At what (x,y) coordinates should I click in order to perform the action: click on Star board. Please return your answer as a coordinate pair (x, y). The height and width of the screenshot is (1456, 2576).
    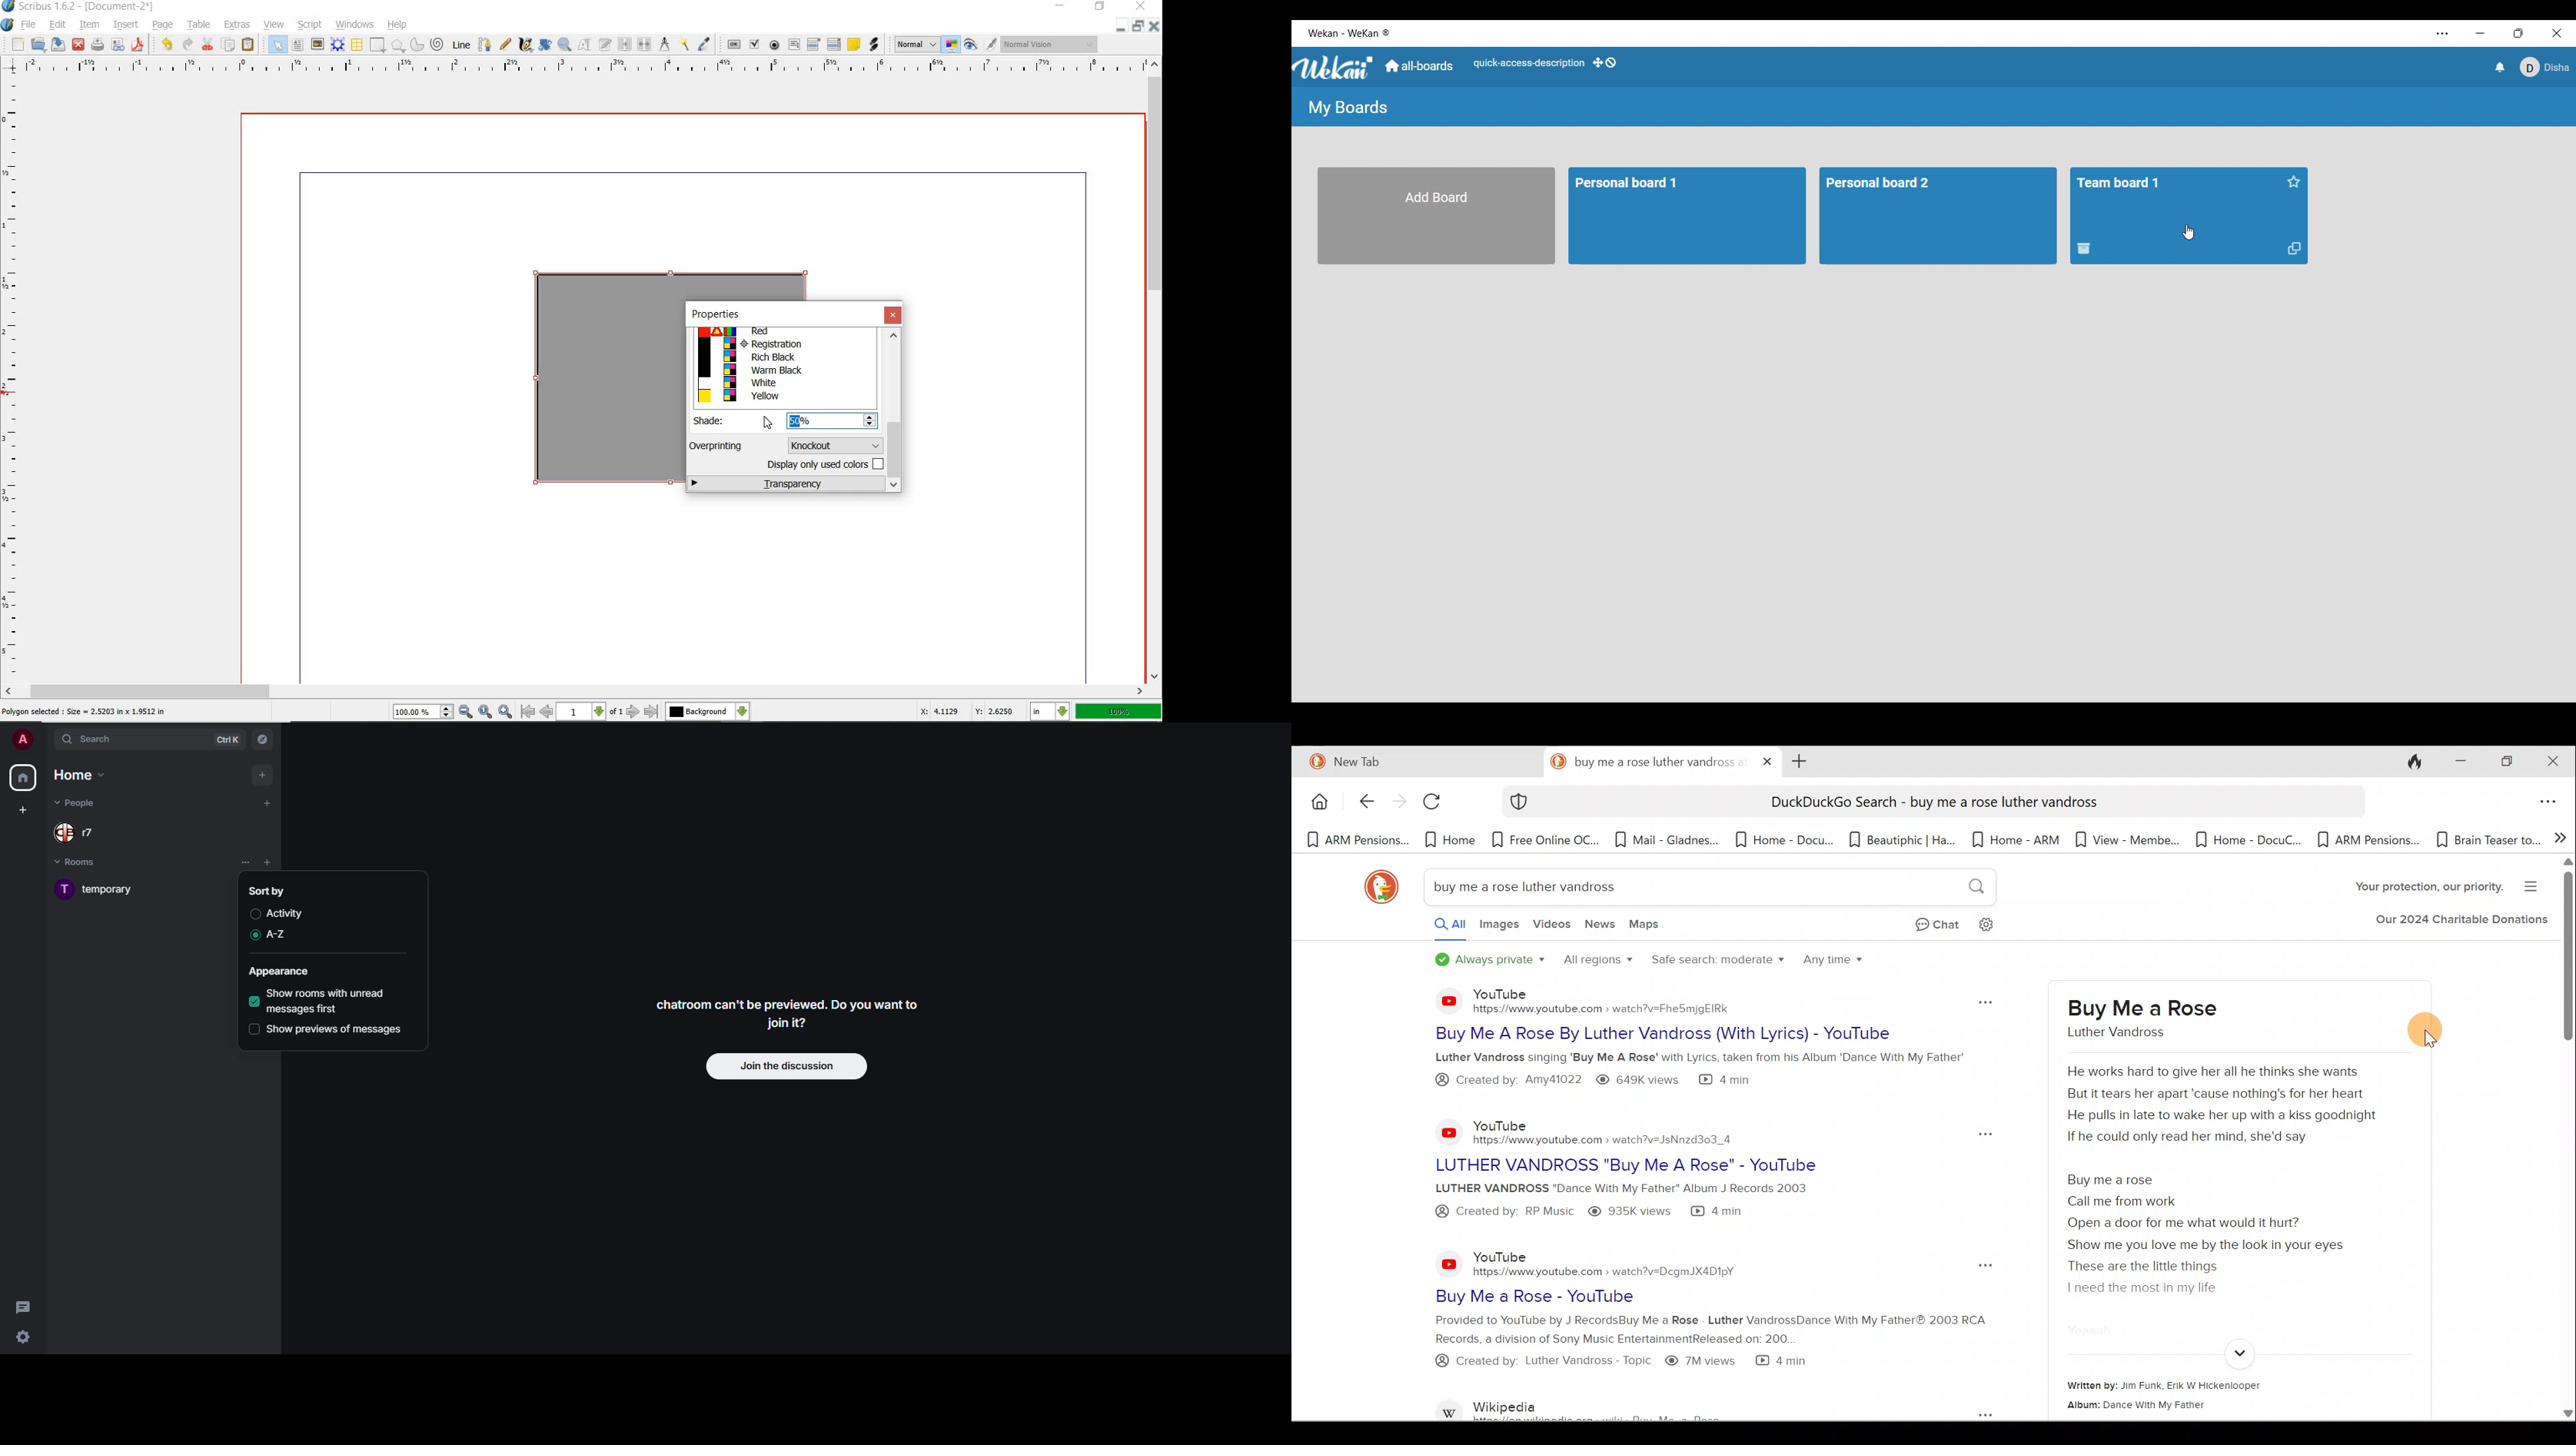
    Looking at the image, I should click on (2294, 182).